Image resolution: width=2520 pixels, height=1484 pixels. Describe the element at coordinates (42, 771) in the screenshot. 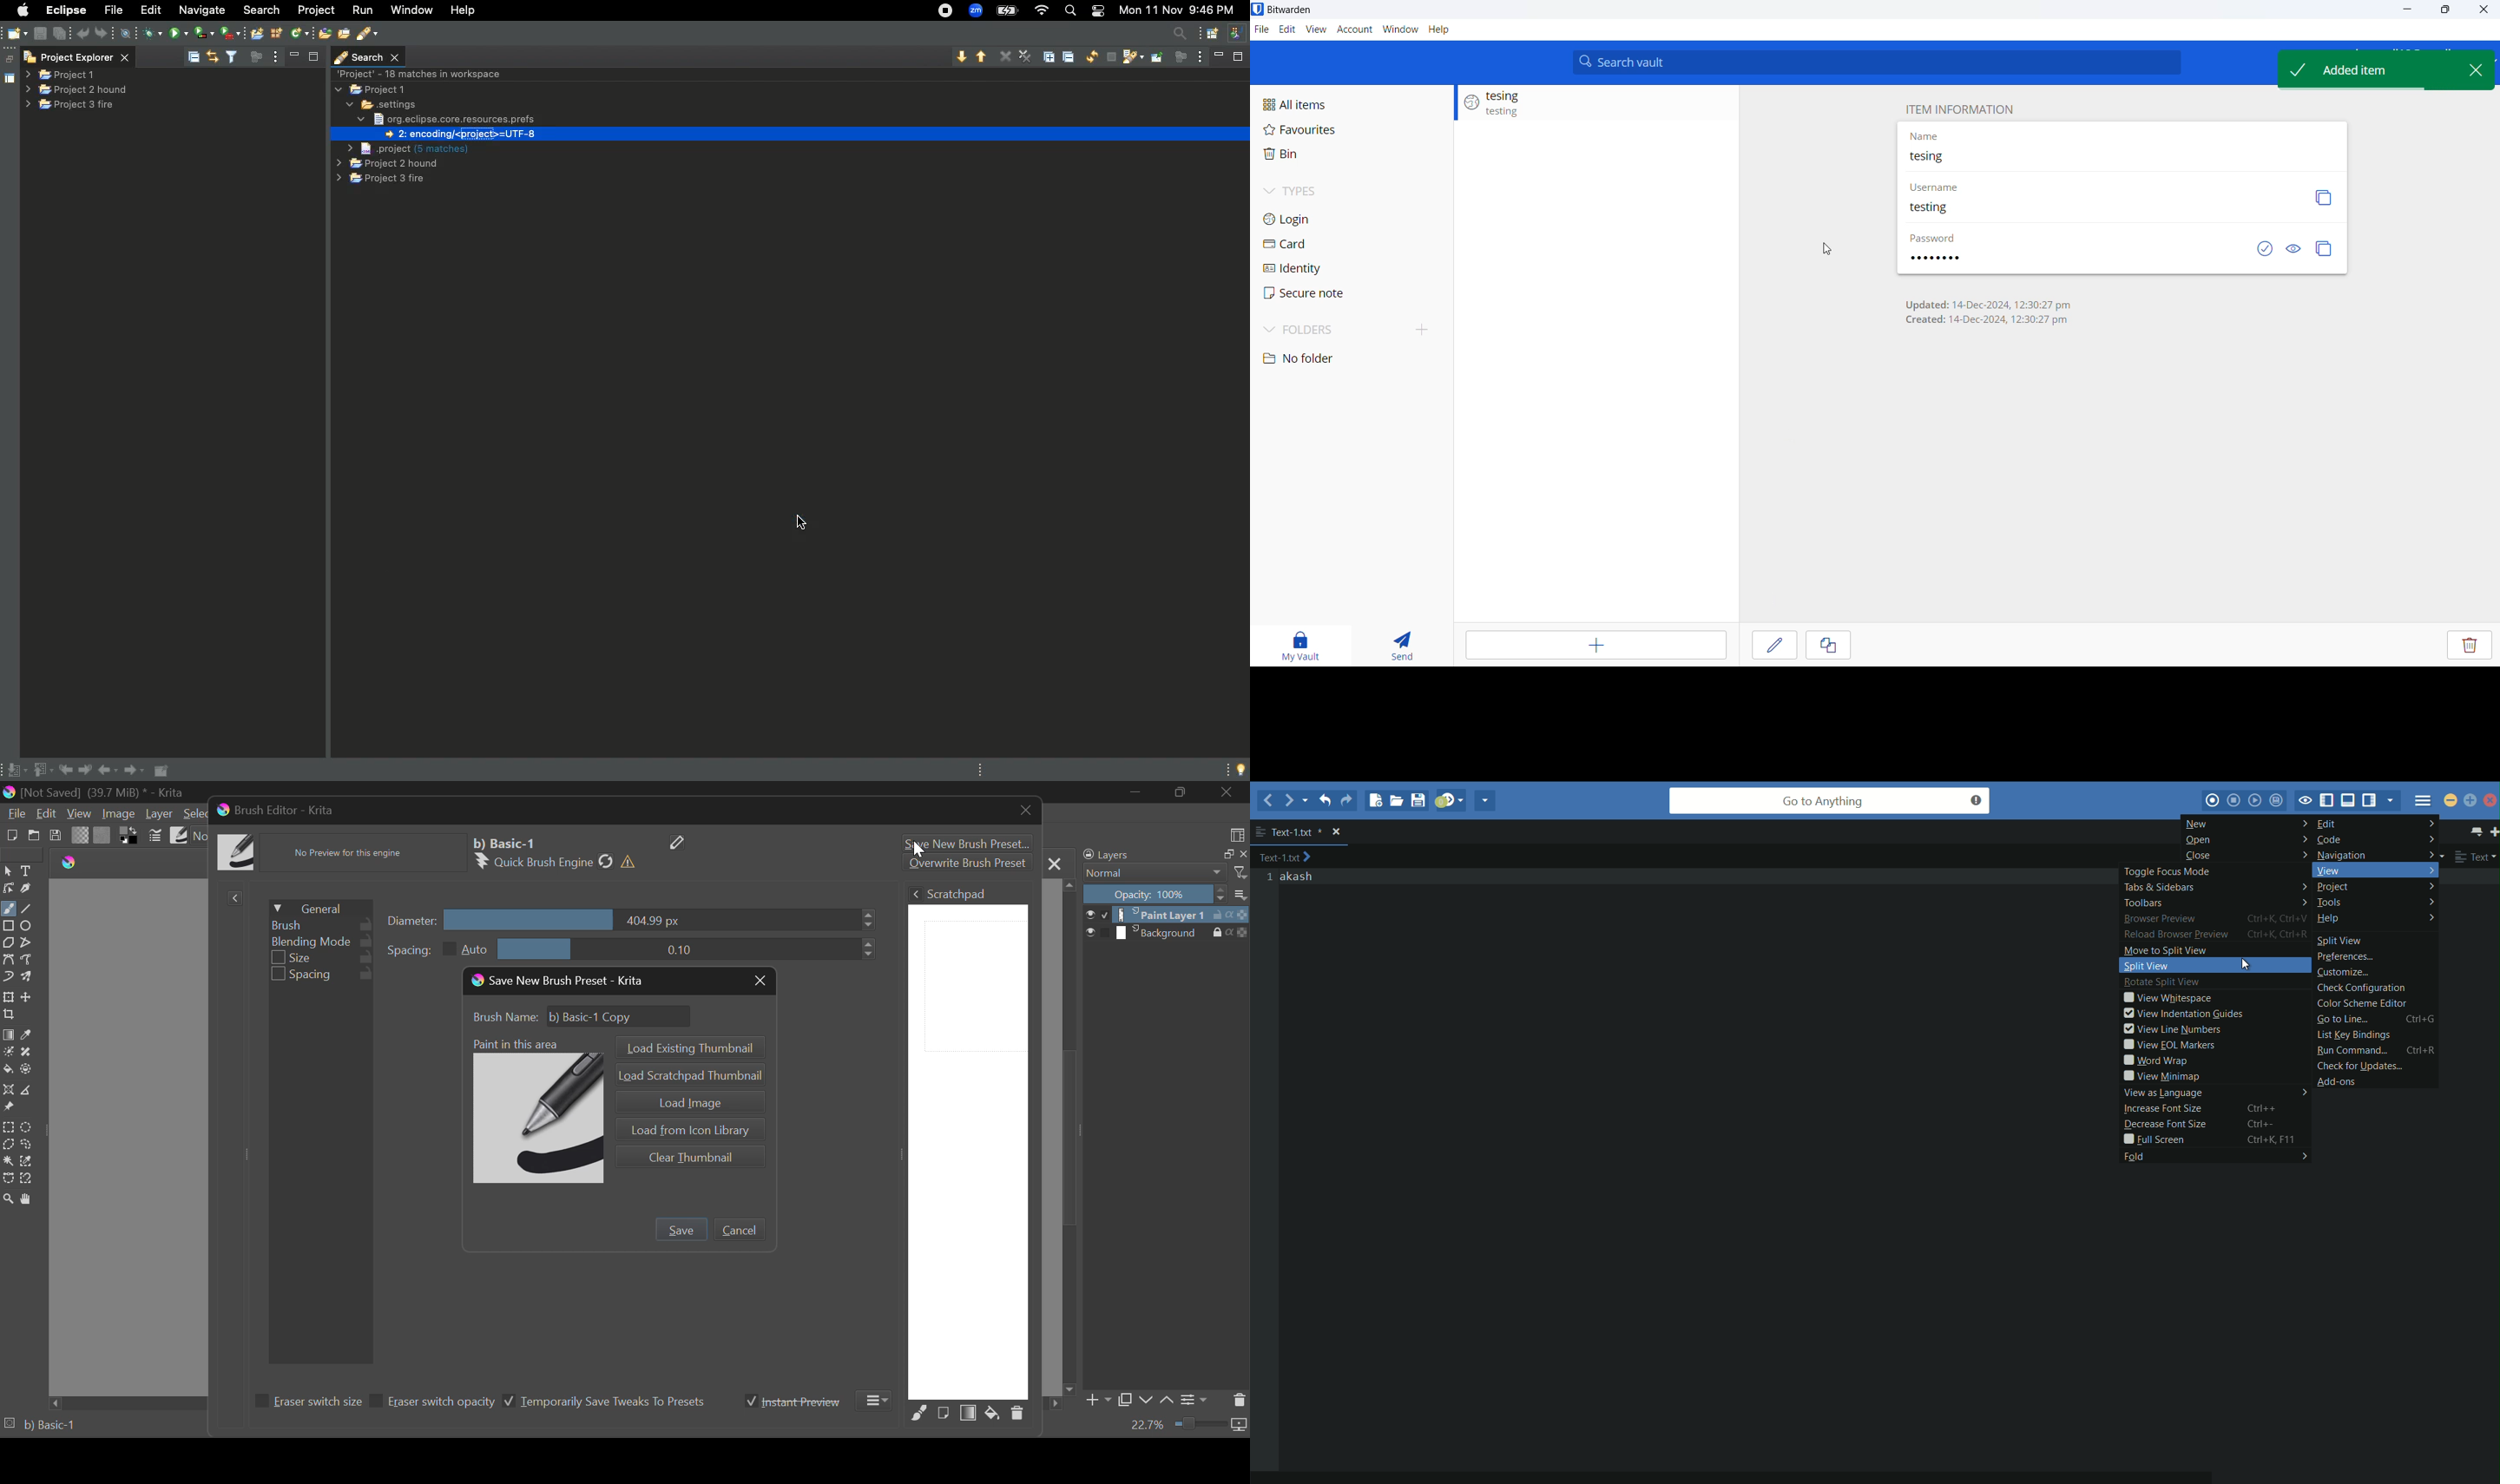

I see `Previous annotation` at that location.